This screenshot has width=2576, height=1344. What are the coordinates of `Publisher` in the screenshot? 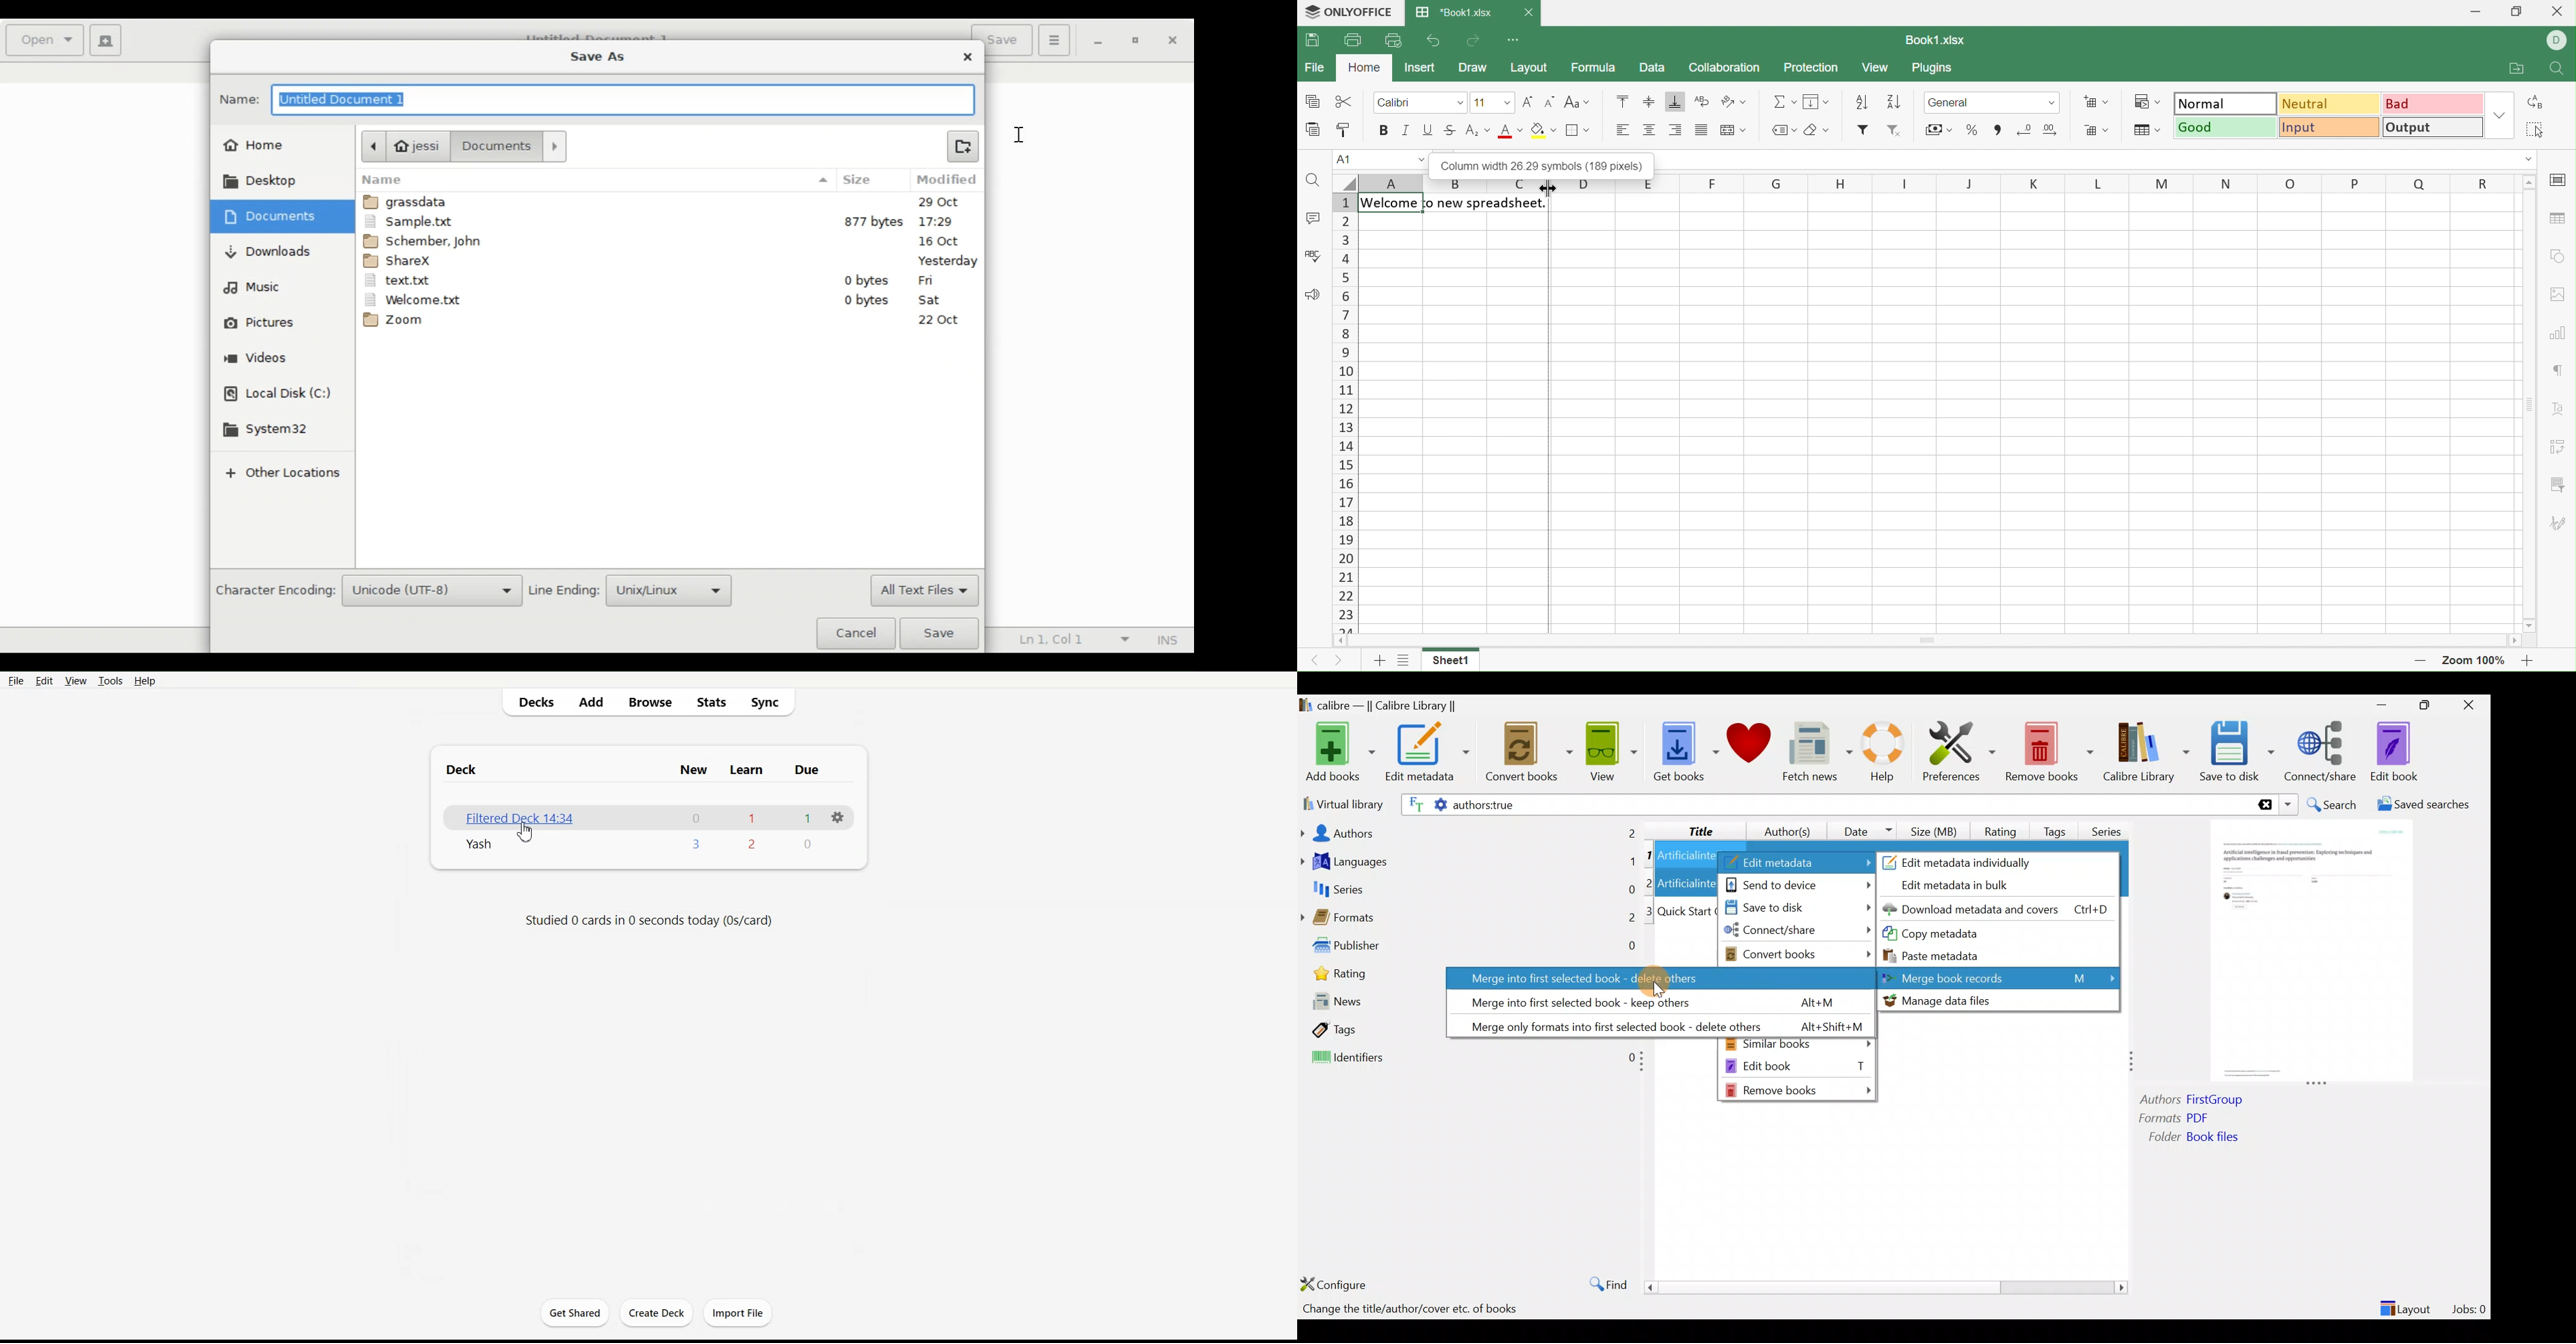 It's located at (1470, 948).